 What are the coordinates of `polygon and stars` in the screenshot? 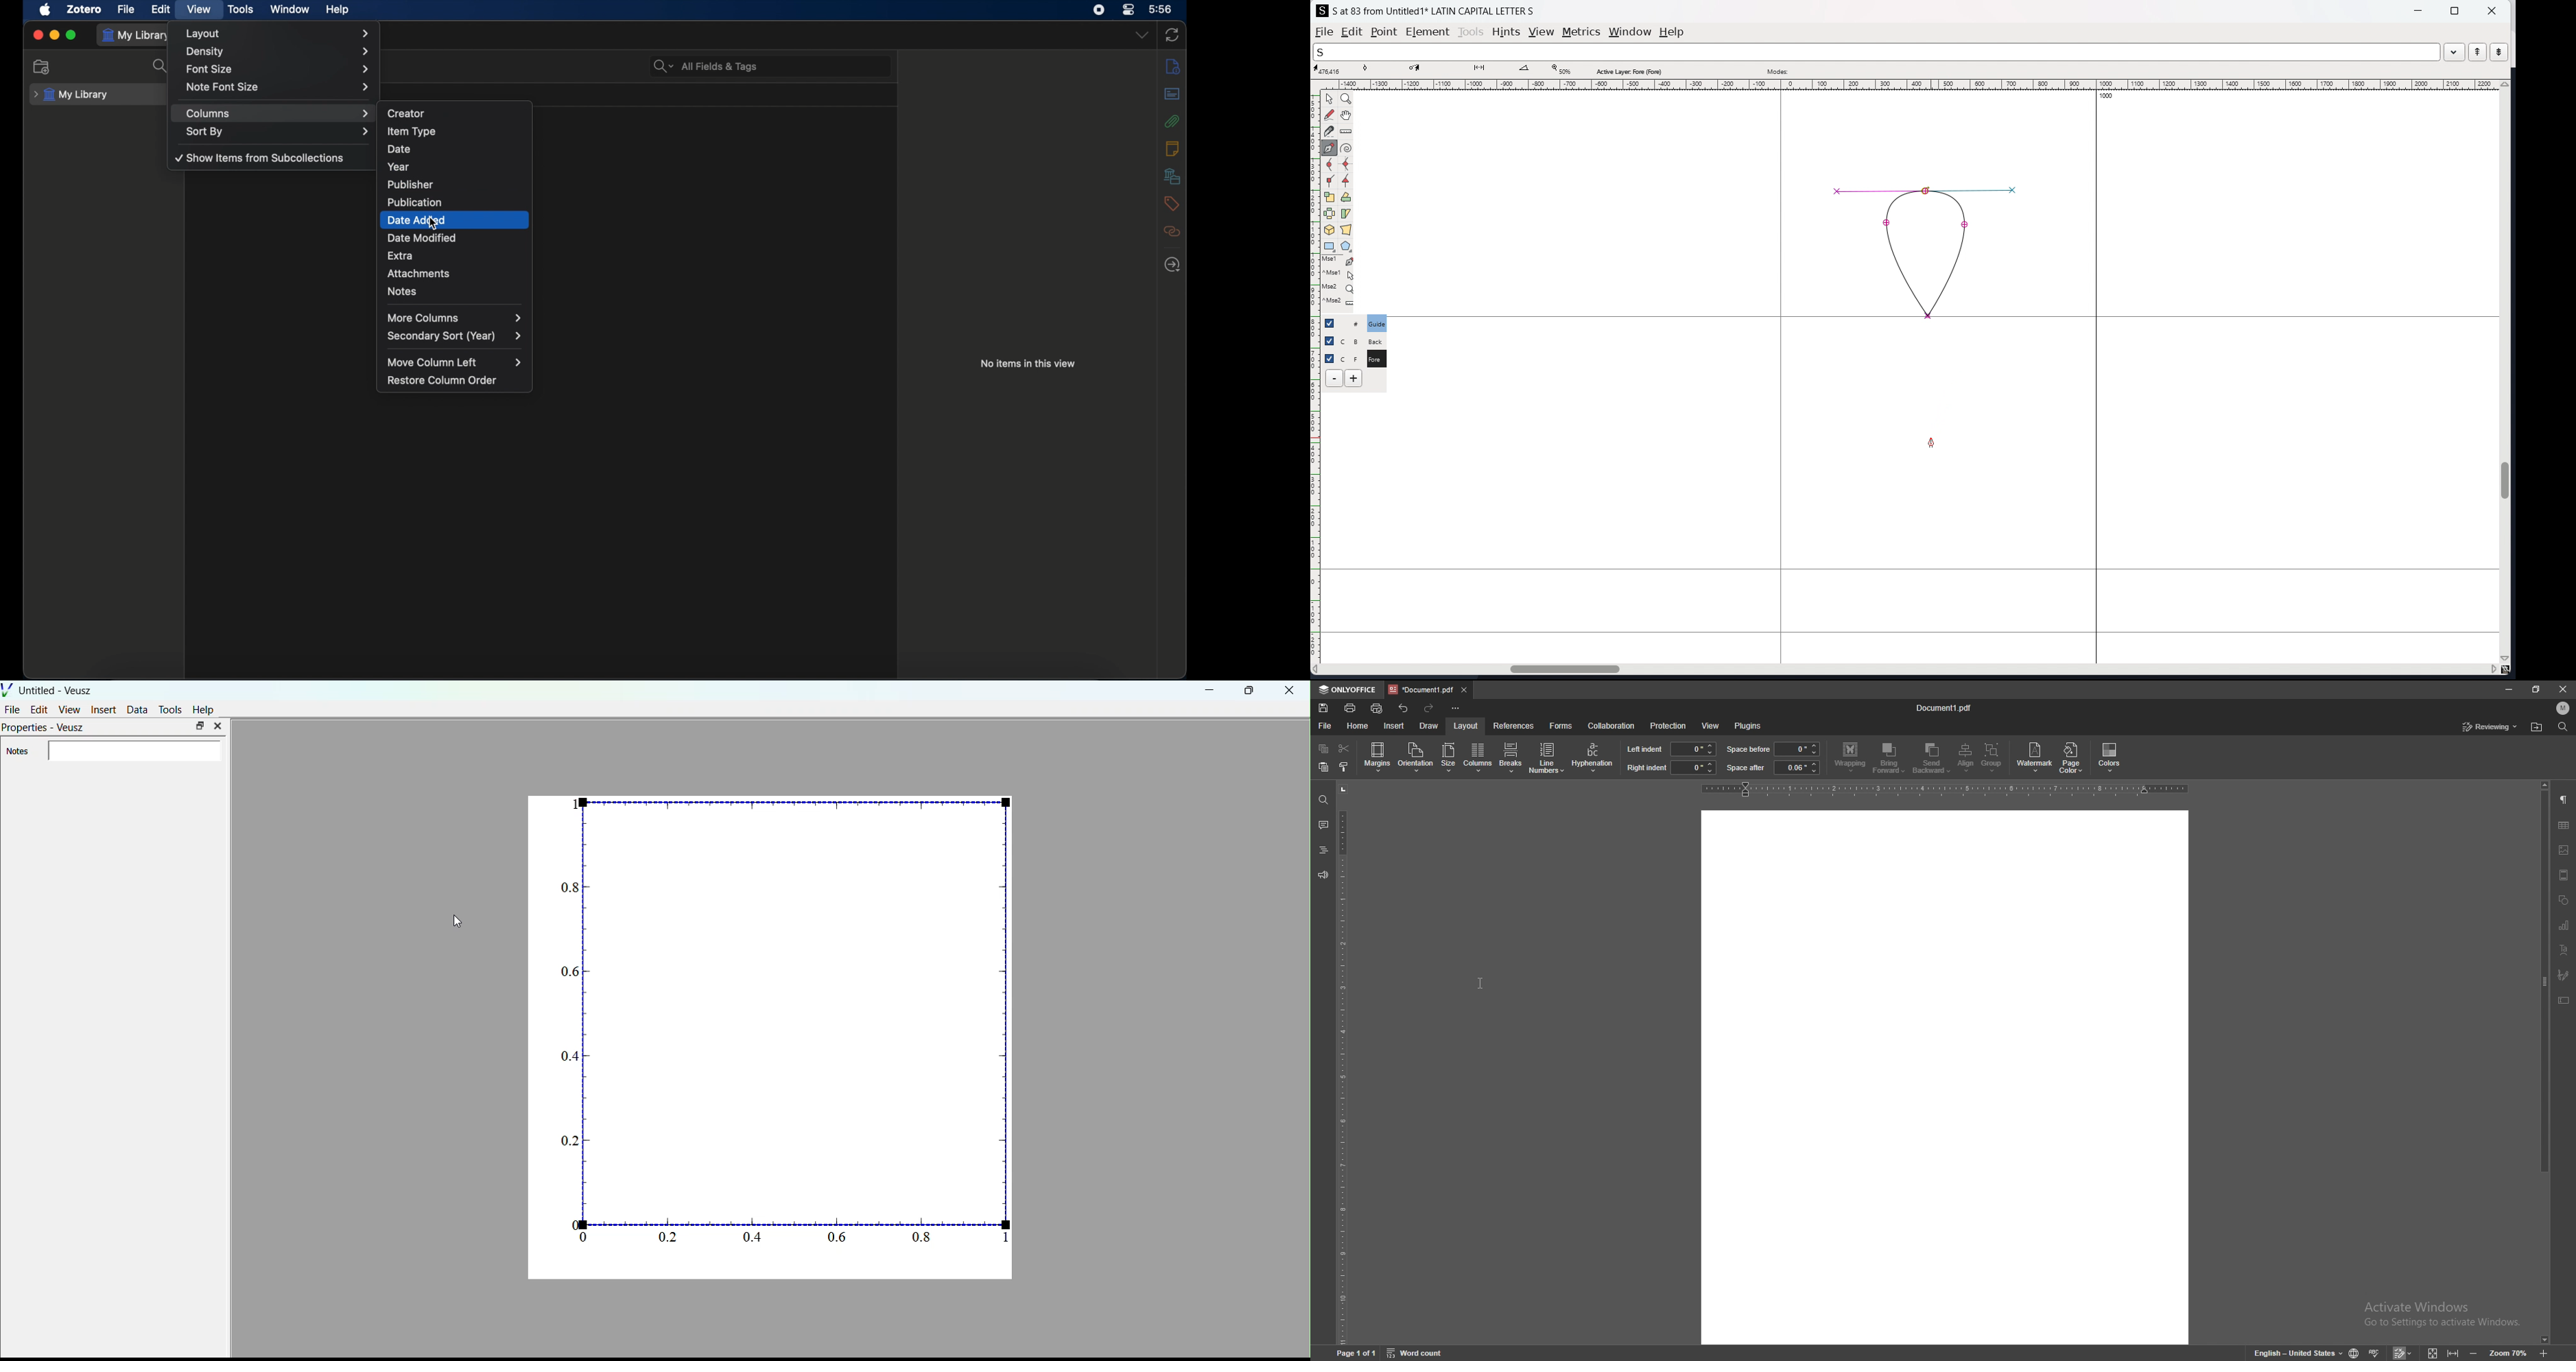 It's located at (1347, 247).